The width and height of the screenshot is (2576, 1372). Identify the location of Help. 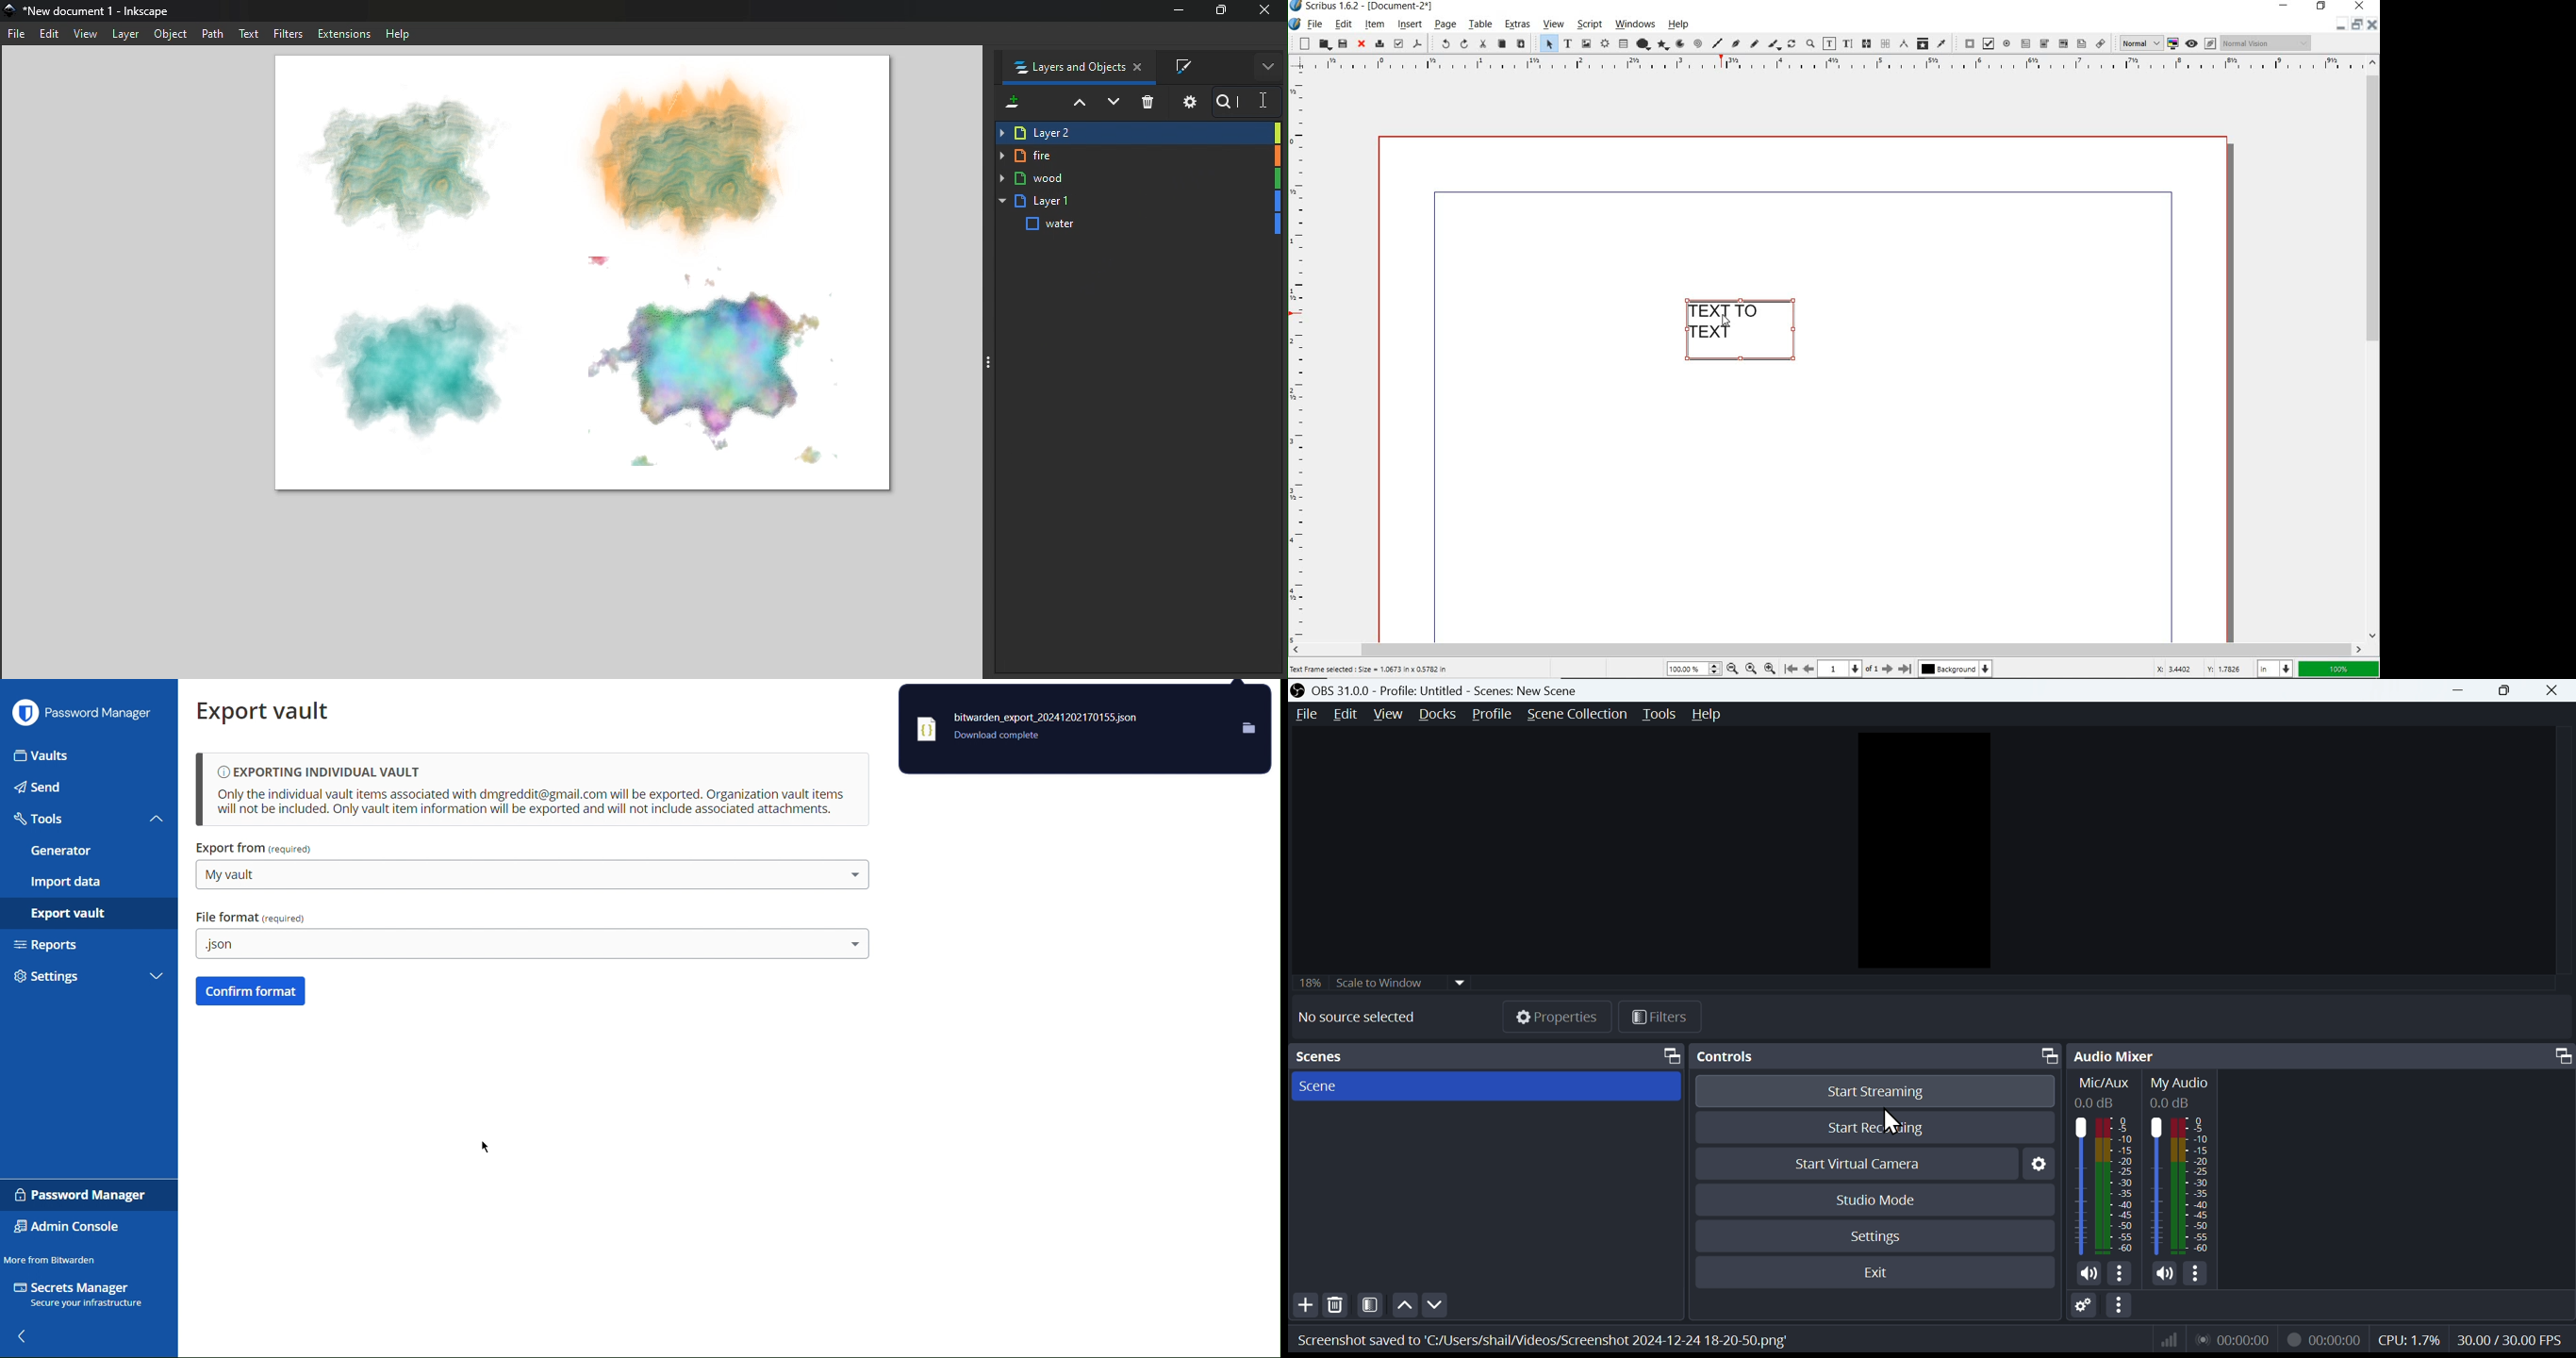
(398, 33).